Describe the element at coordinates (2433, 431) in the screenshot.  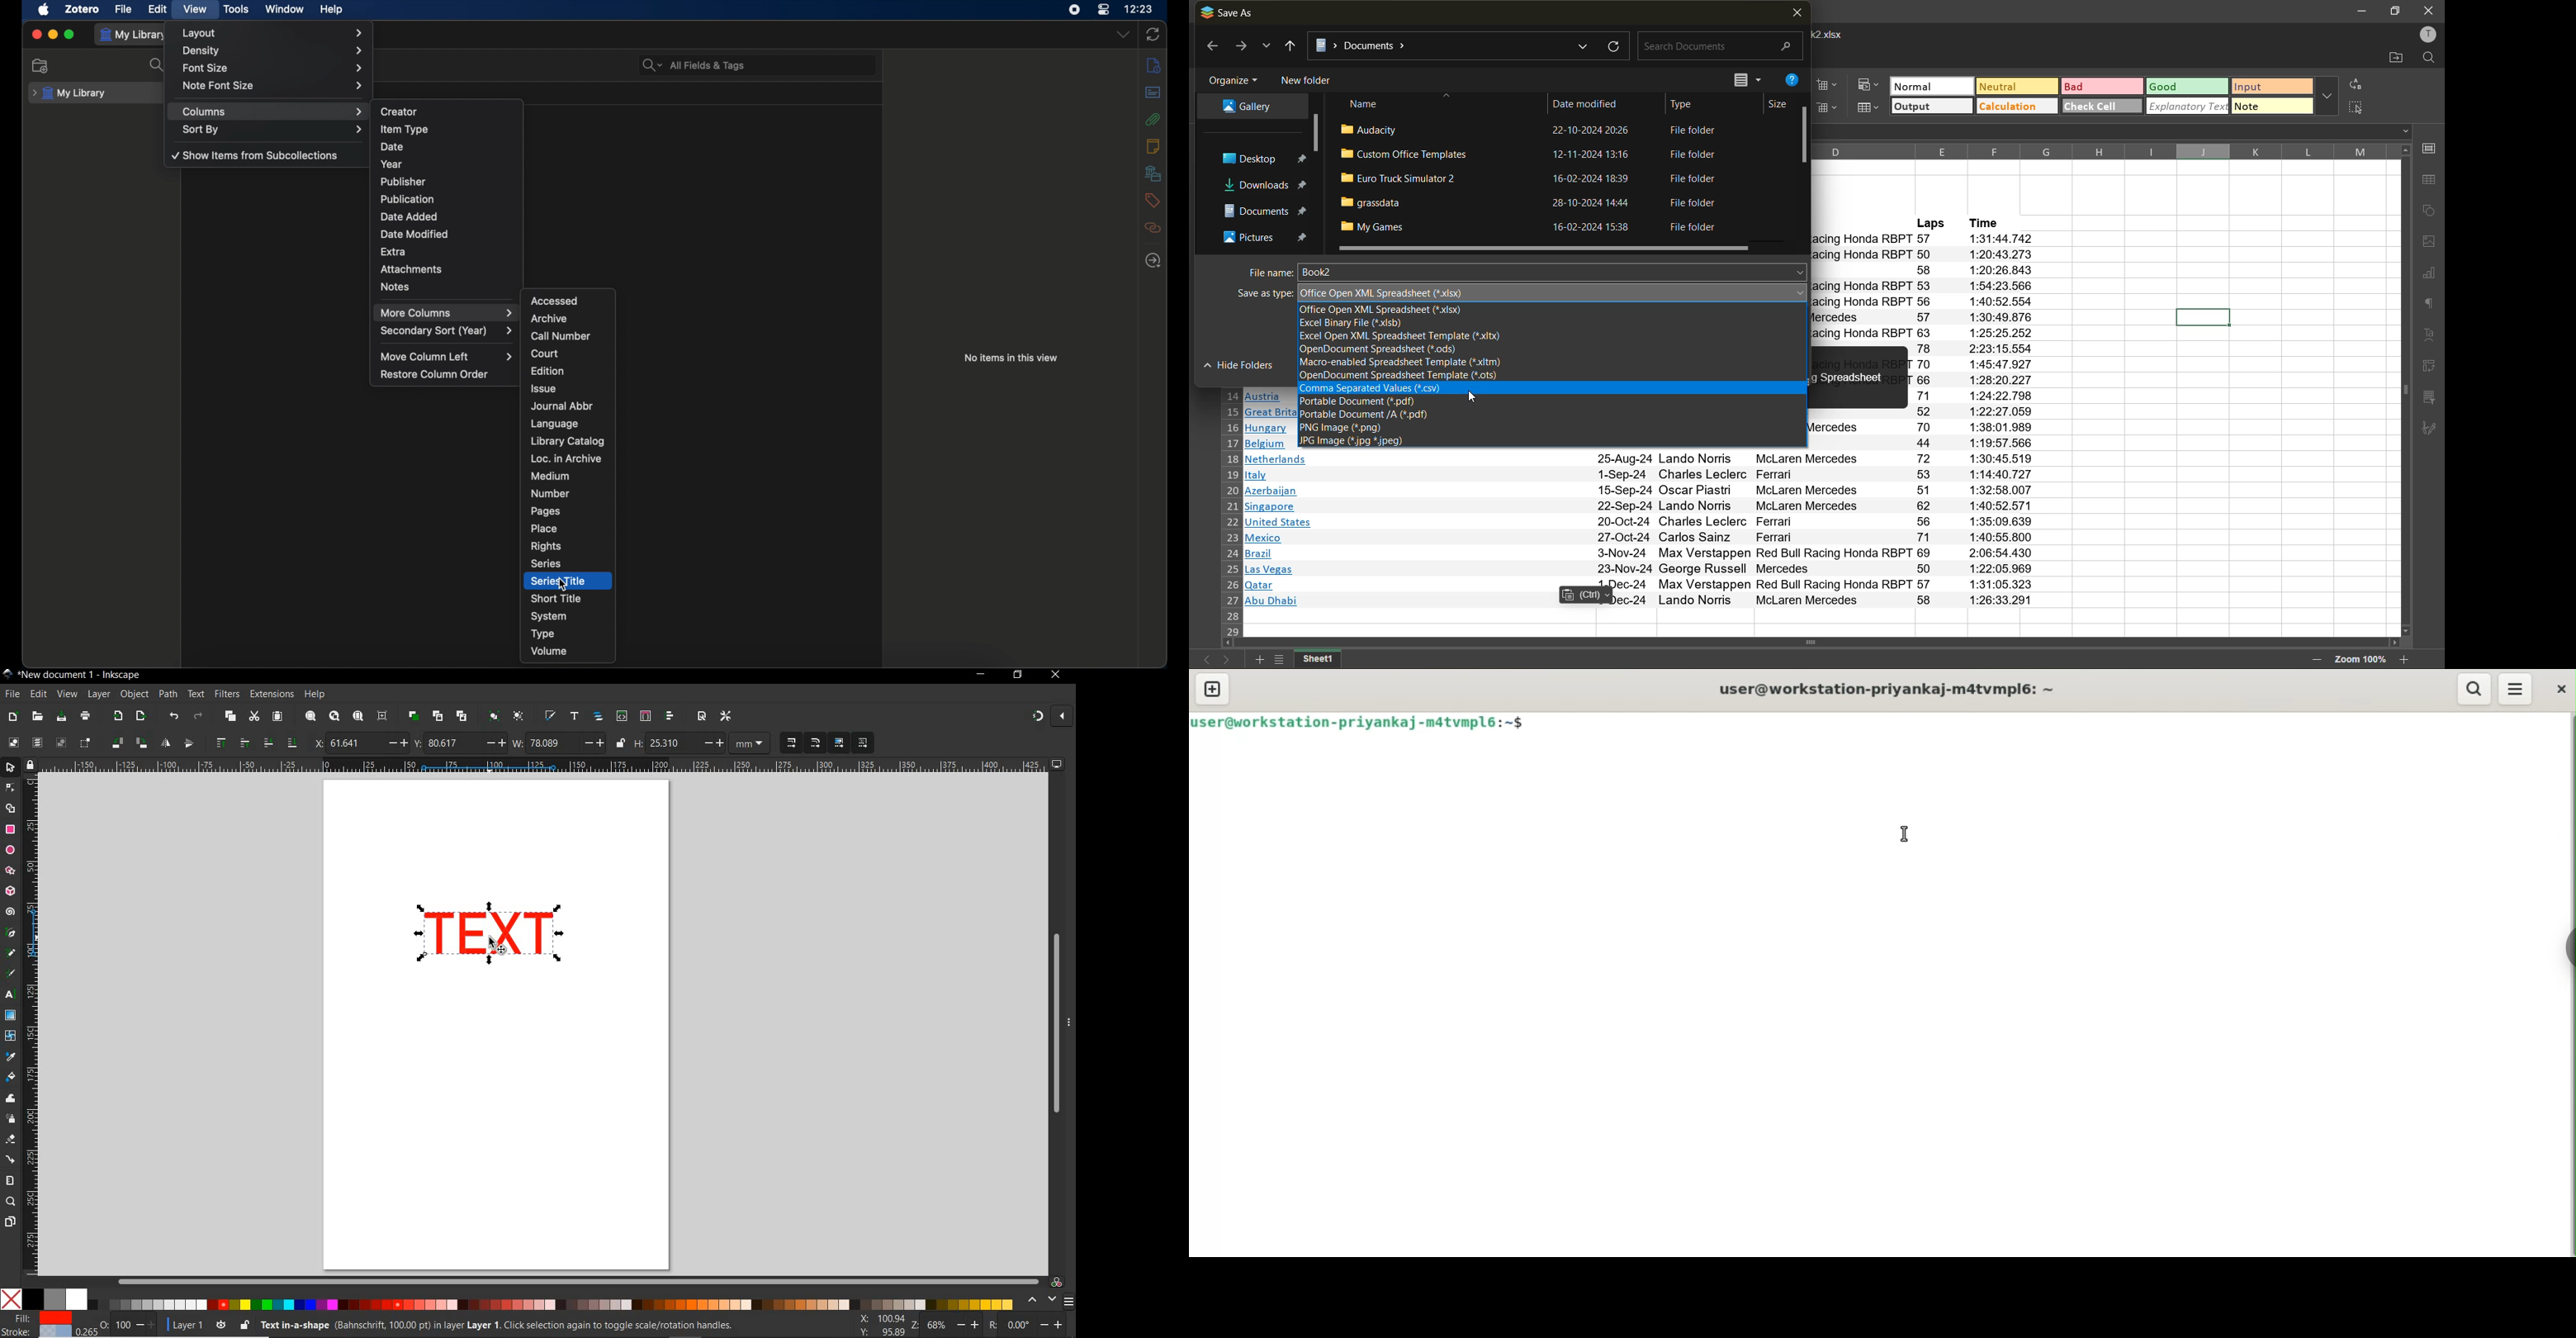
I see `signature` at that location.